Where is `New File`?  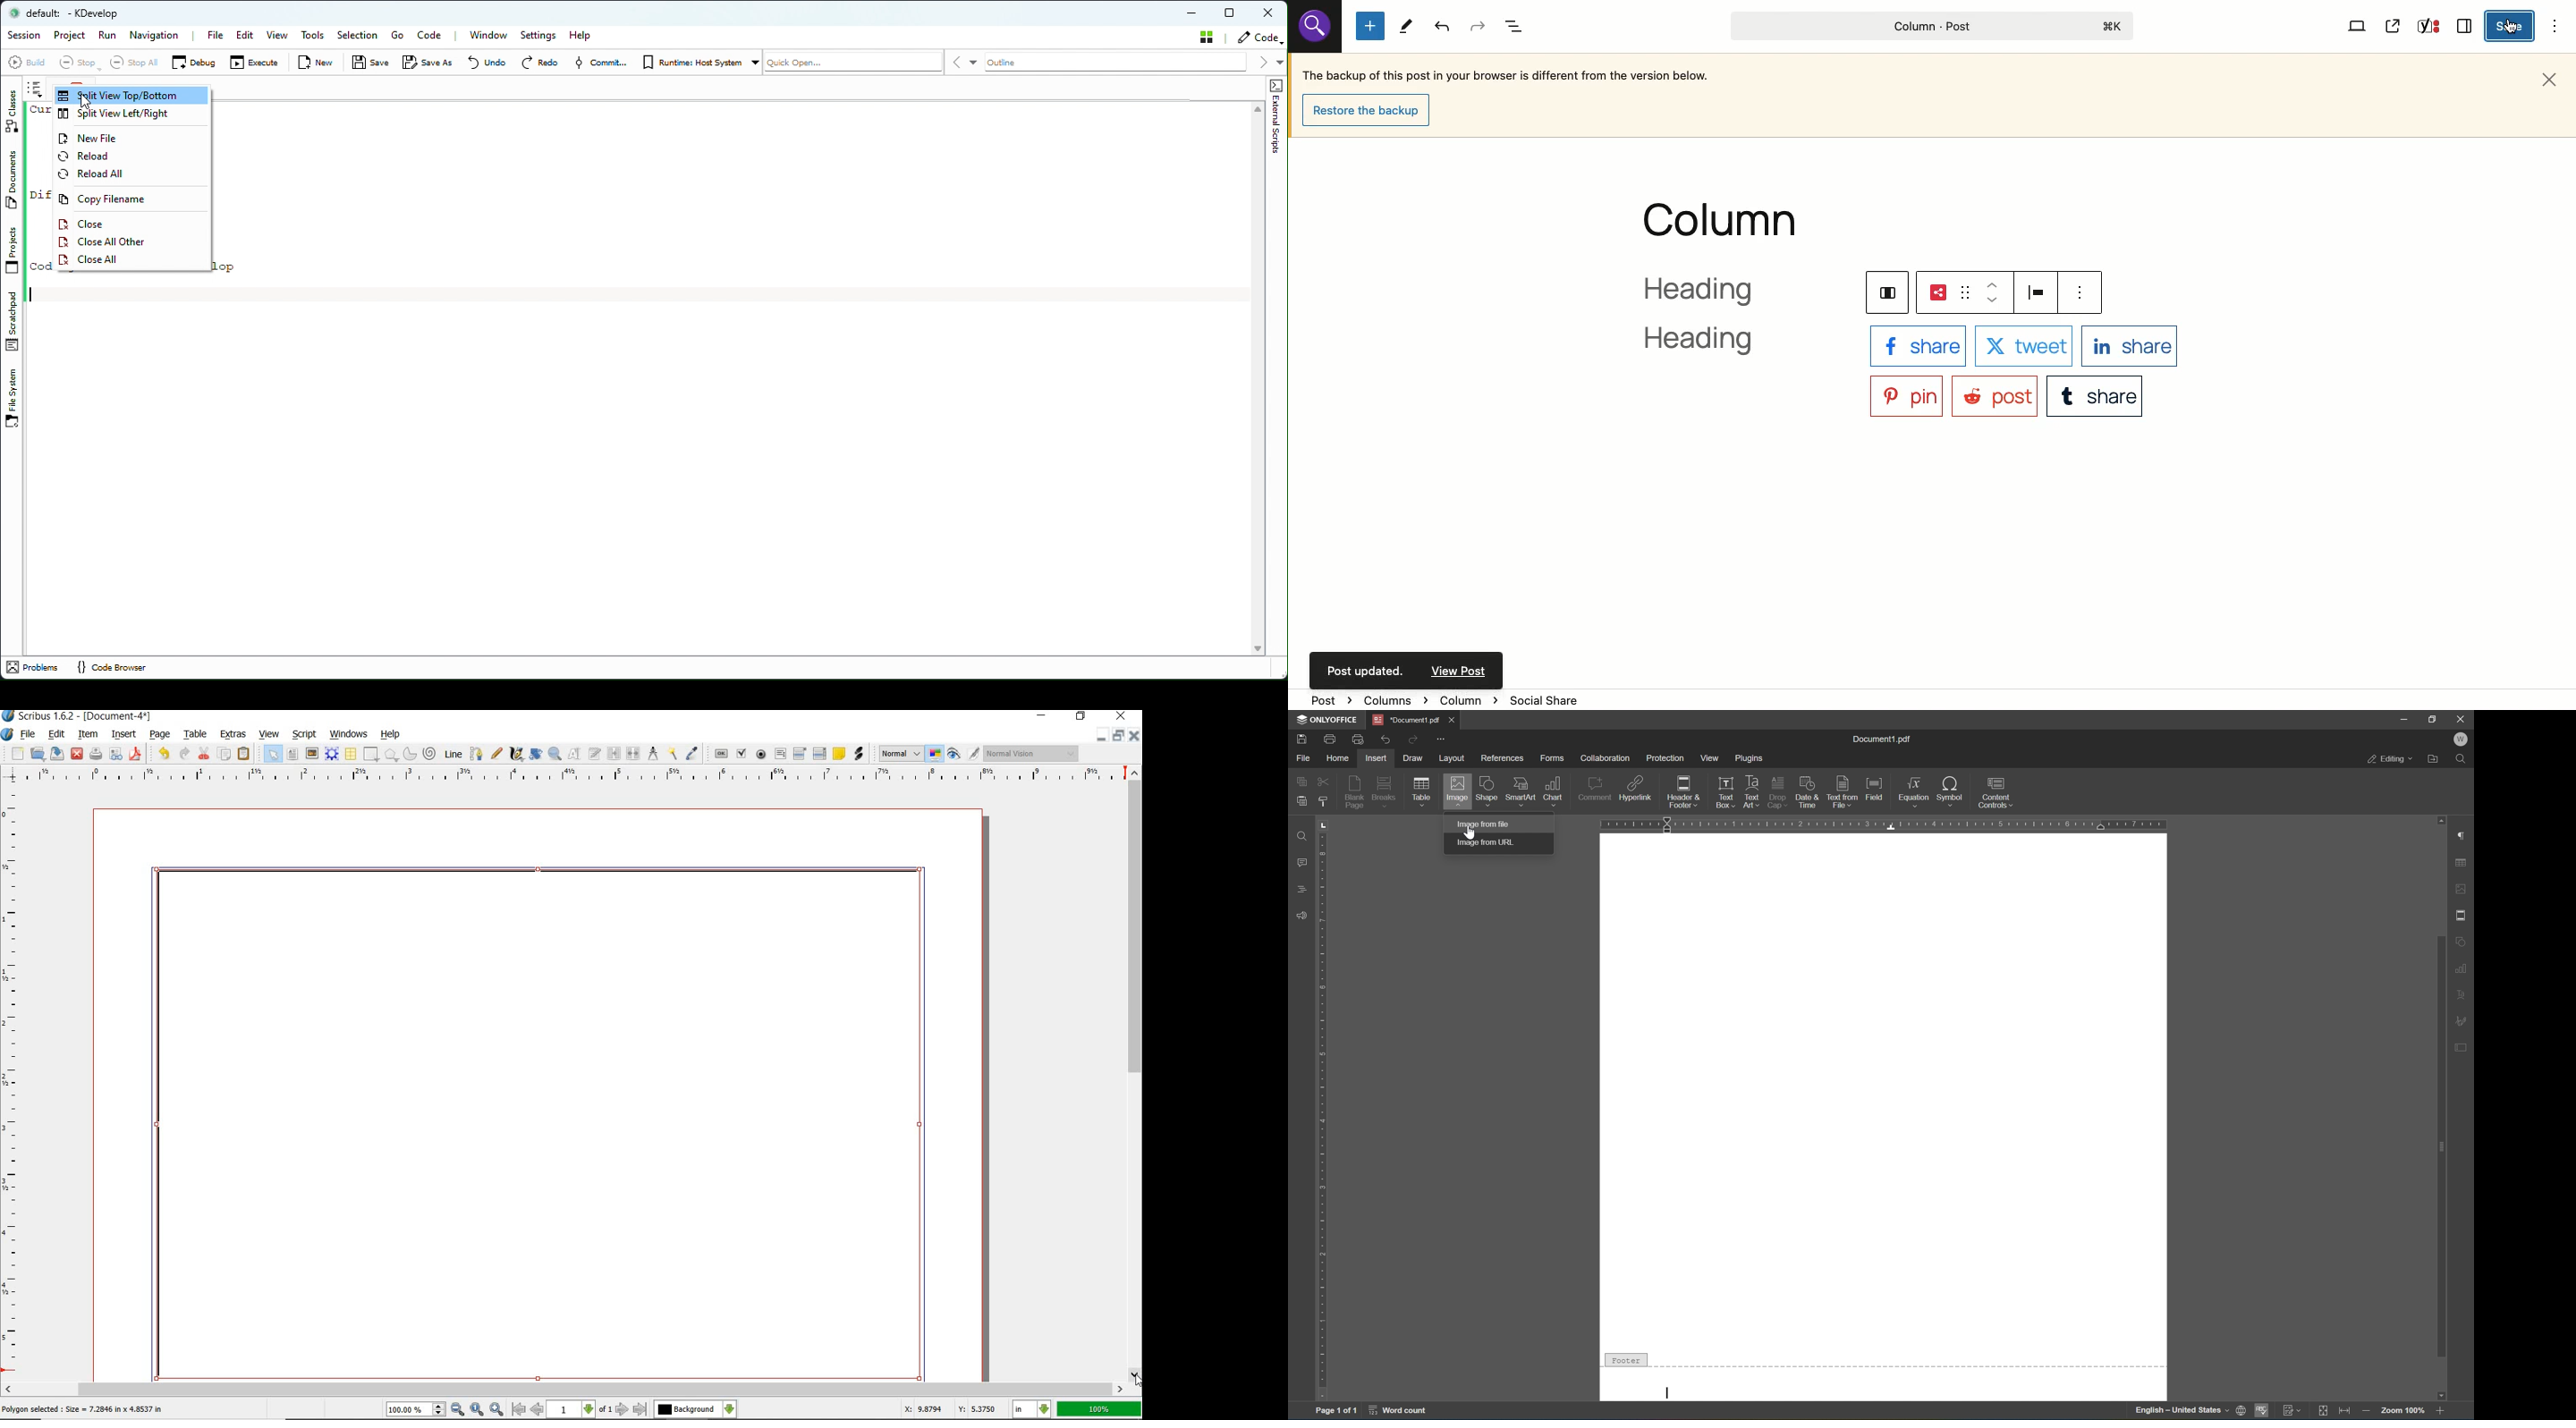
New File is located at coordinates (129, 139).